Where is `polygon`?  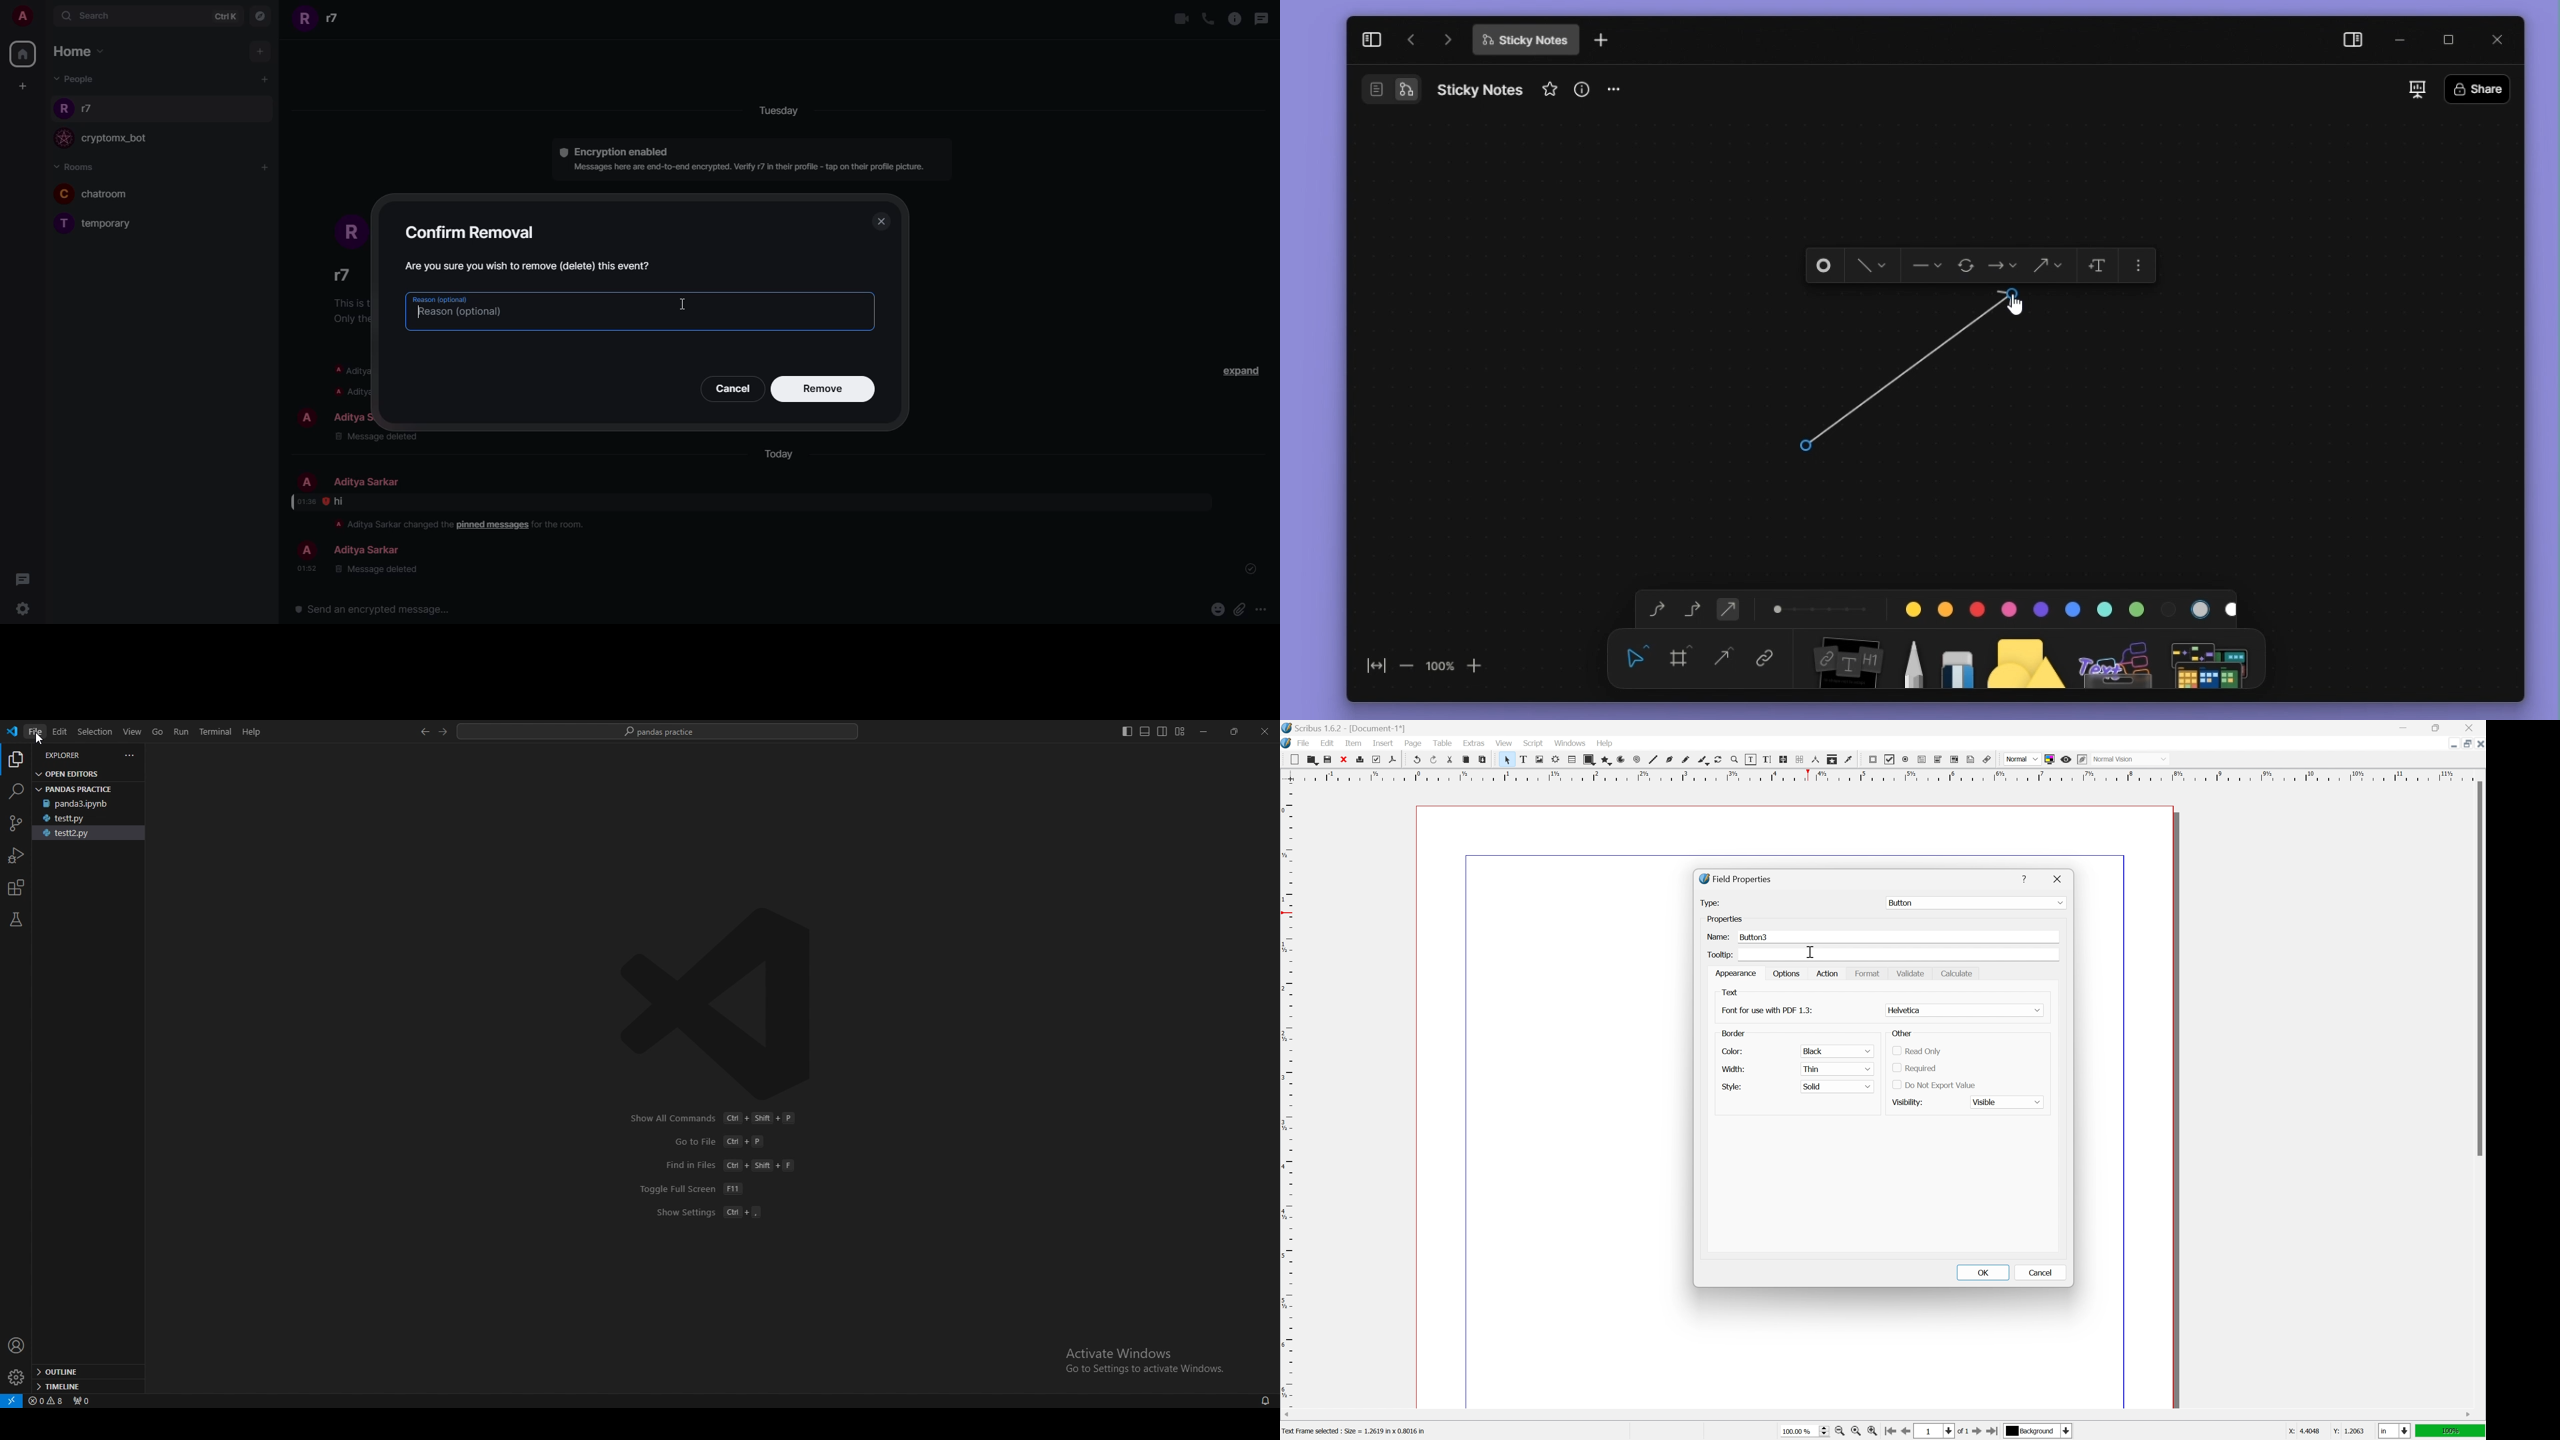 polygon is located at coordinates (1605, 760).